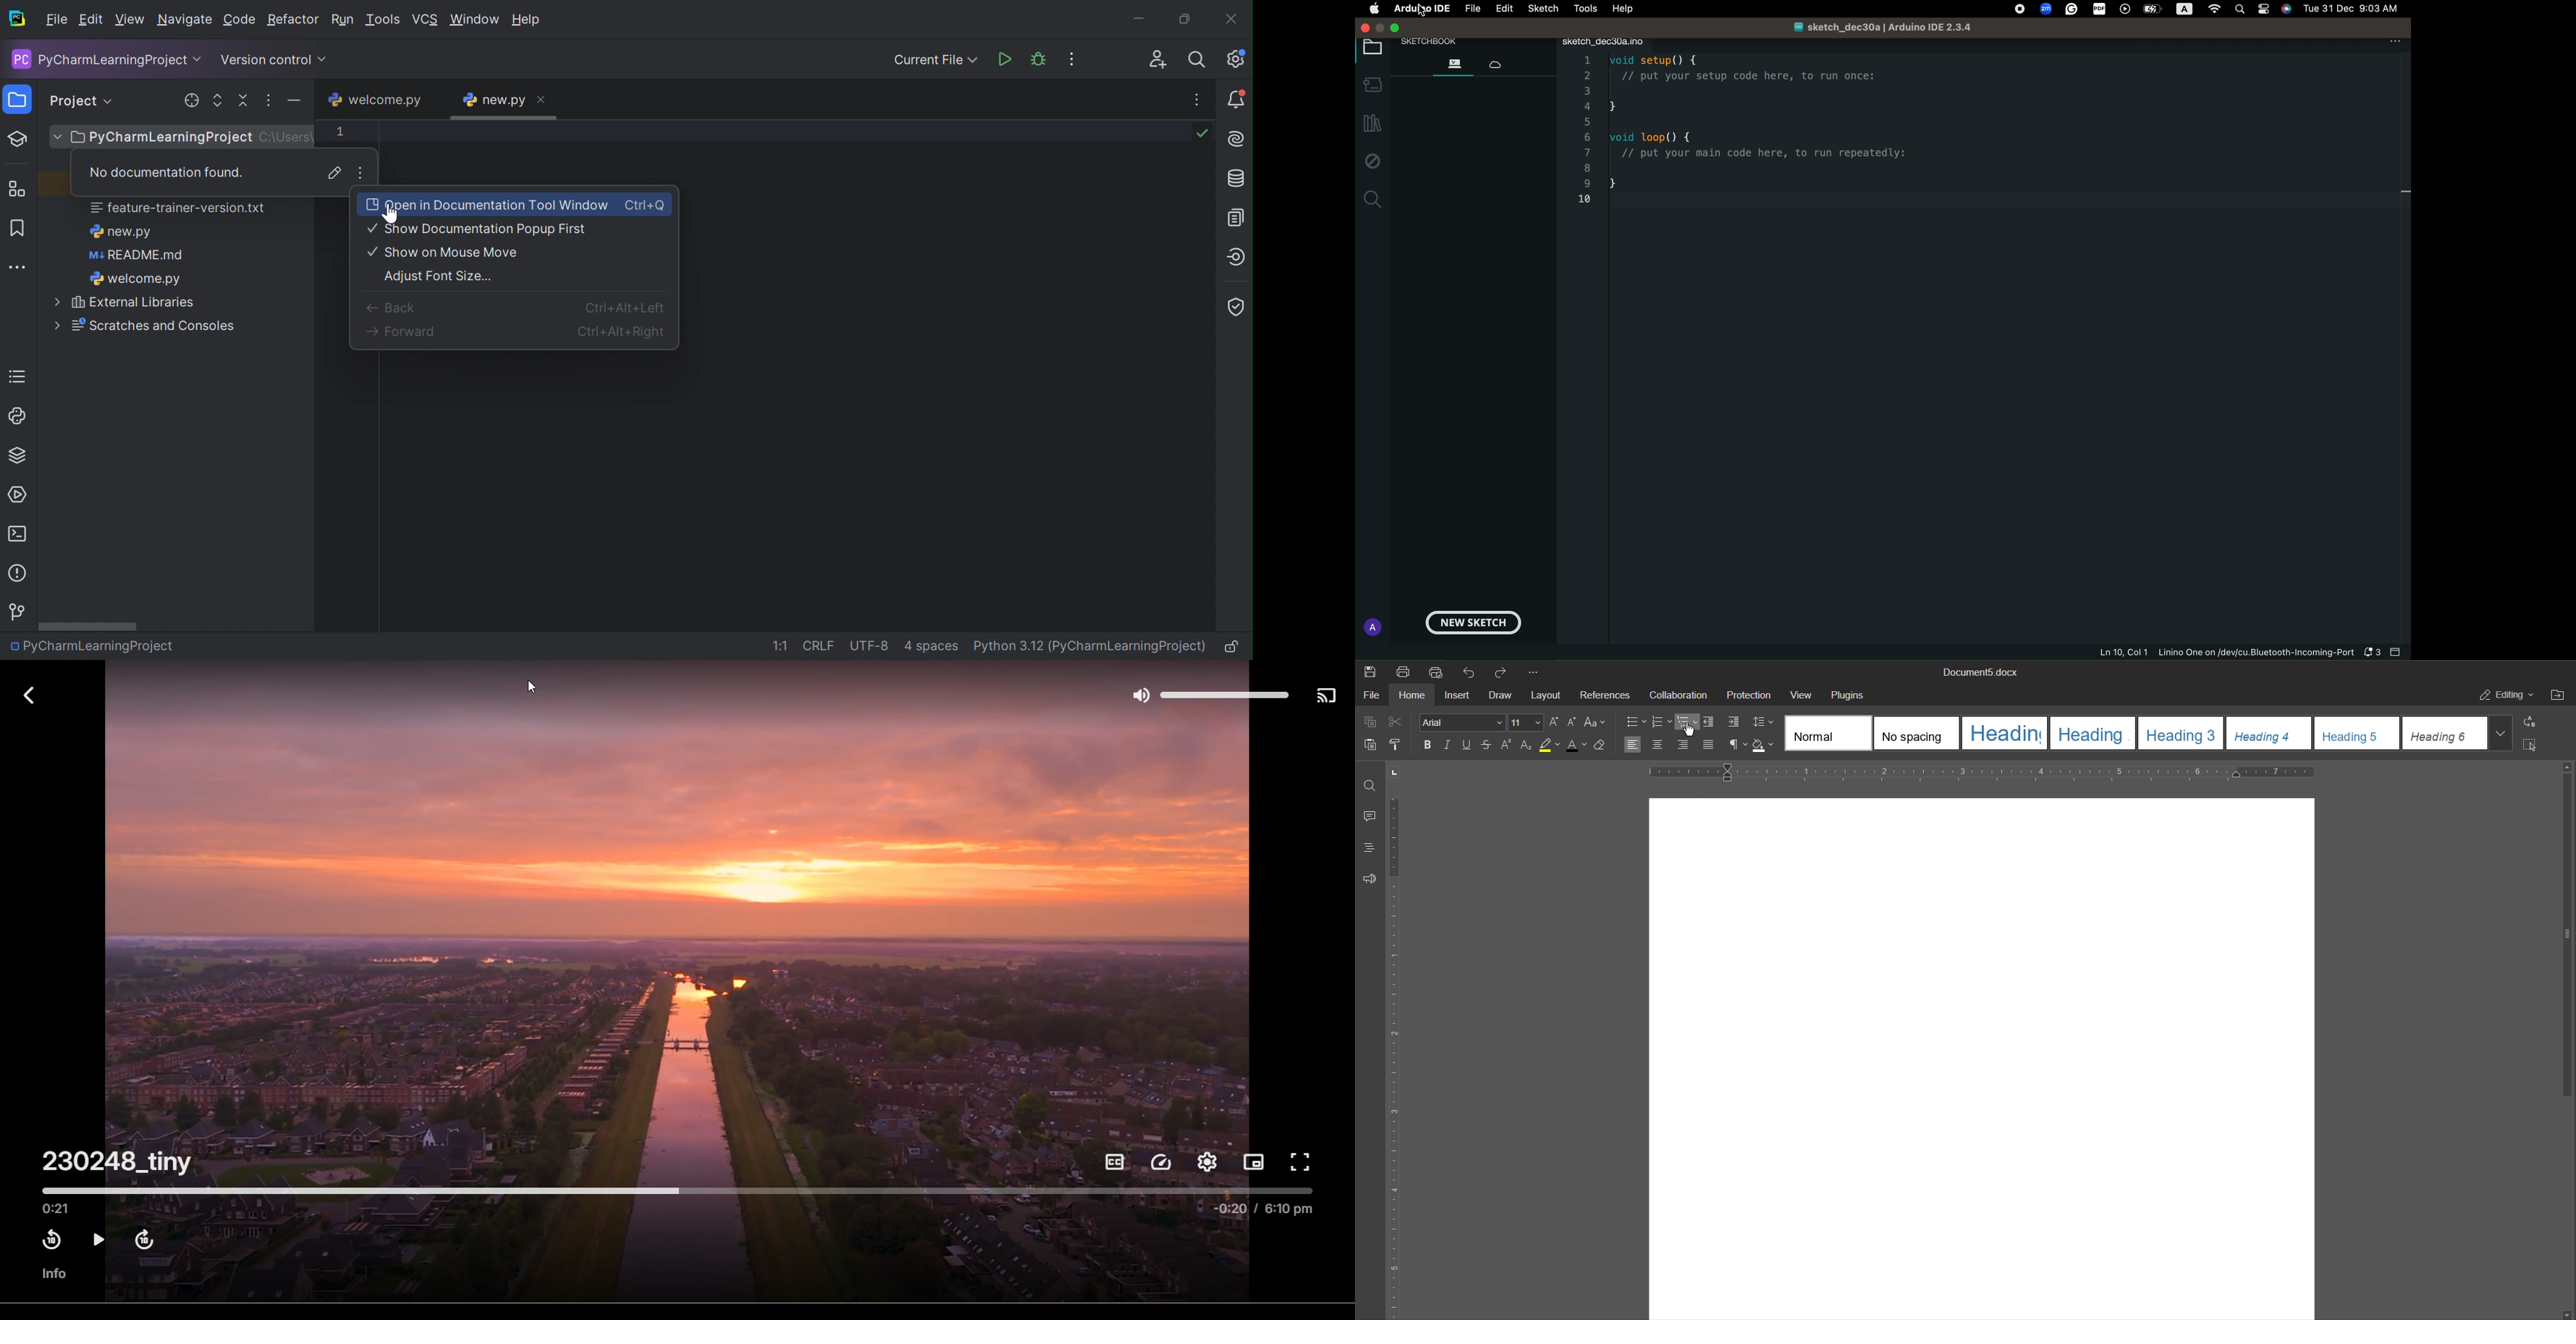  What do you see at coordinates (2223, 652) in the screenshot?
I see `file information` at bounding box center [2223, 652].